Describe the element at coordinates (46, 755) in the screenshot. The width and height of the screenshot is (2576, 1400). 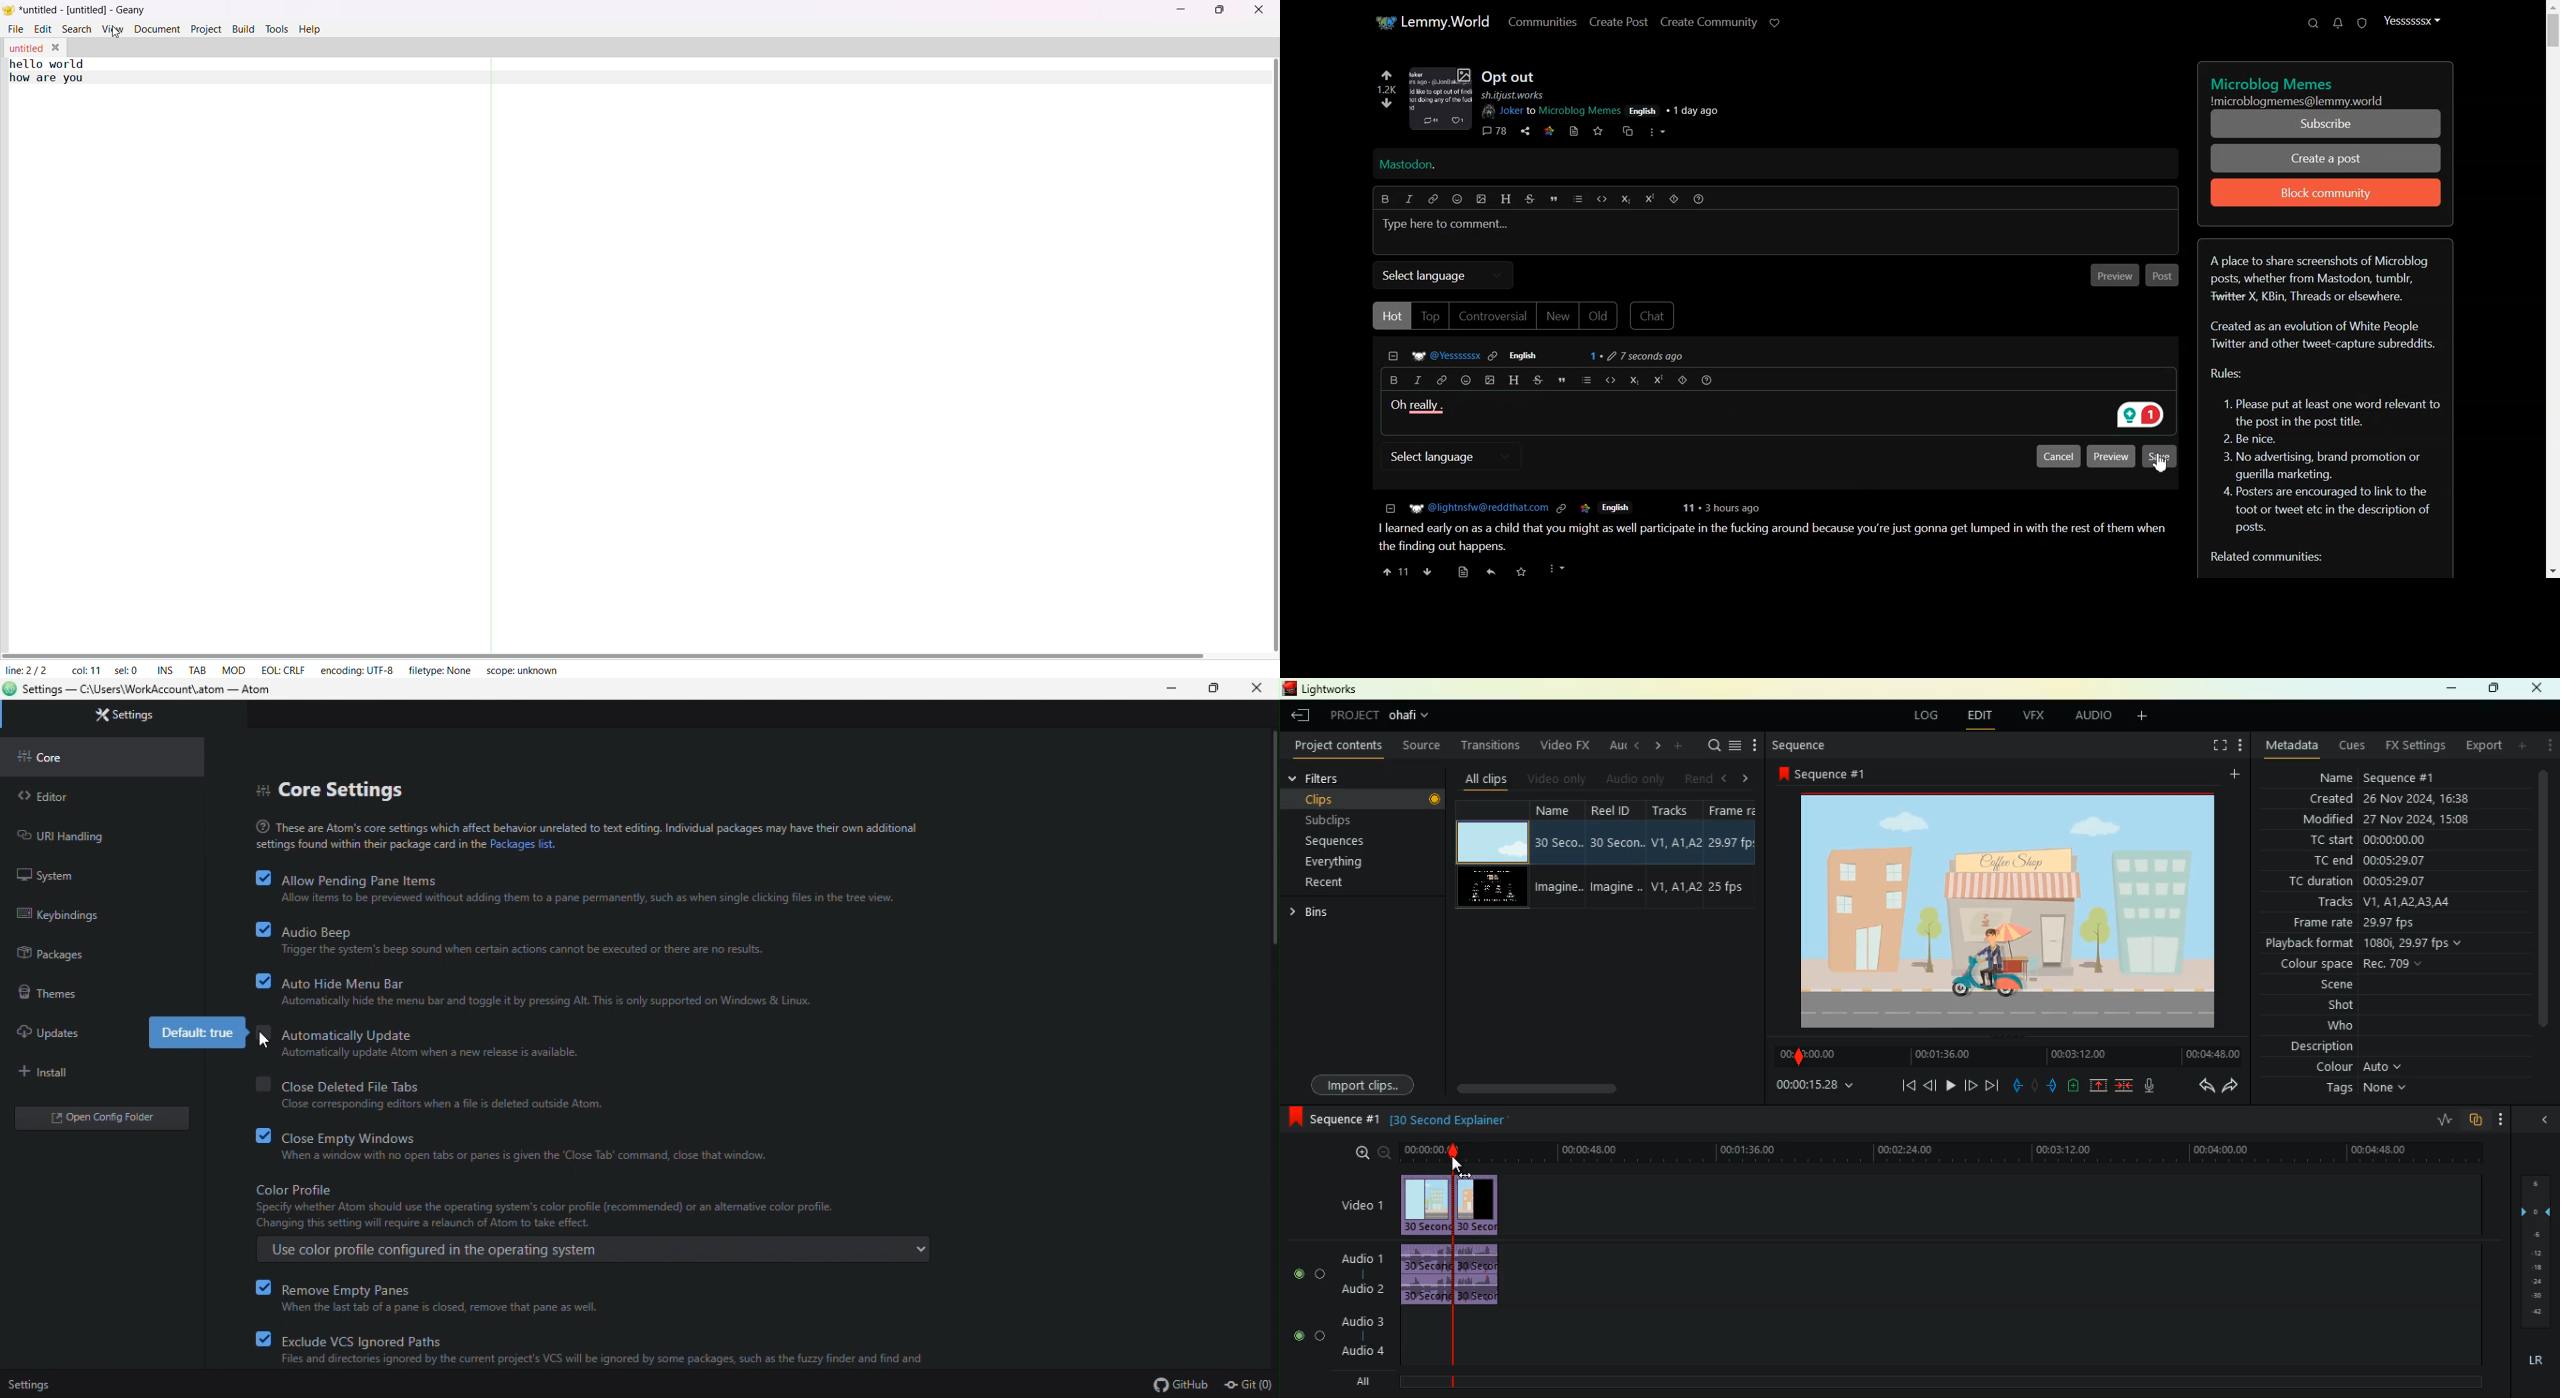
I see `core` at that location.